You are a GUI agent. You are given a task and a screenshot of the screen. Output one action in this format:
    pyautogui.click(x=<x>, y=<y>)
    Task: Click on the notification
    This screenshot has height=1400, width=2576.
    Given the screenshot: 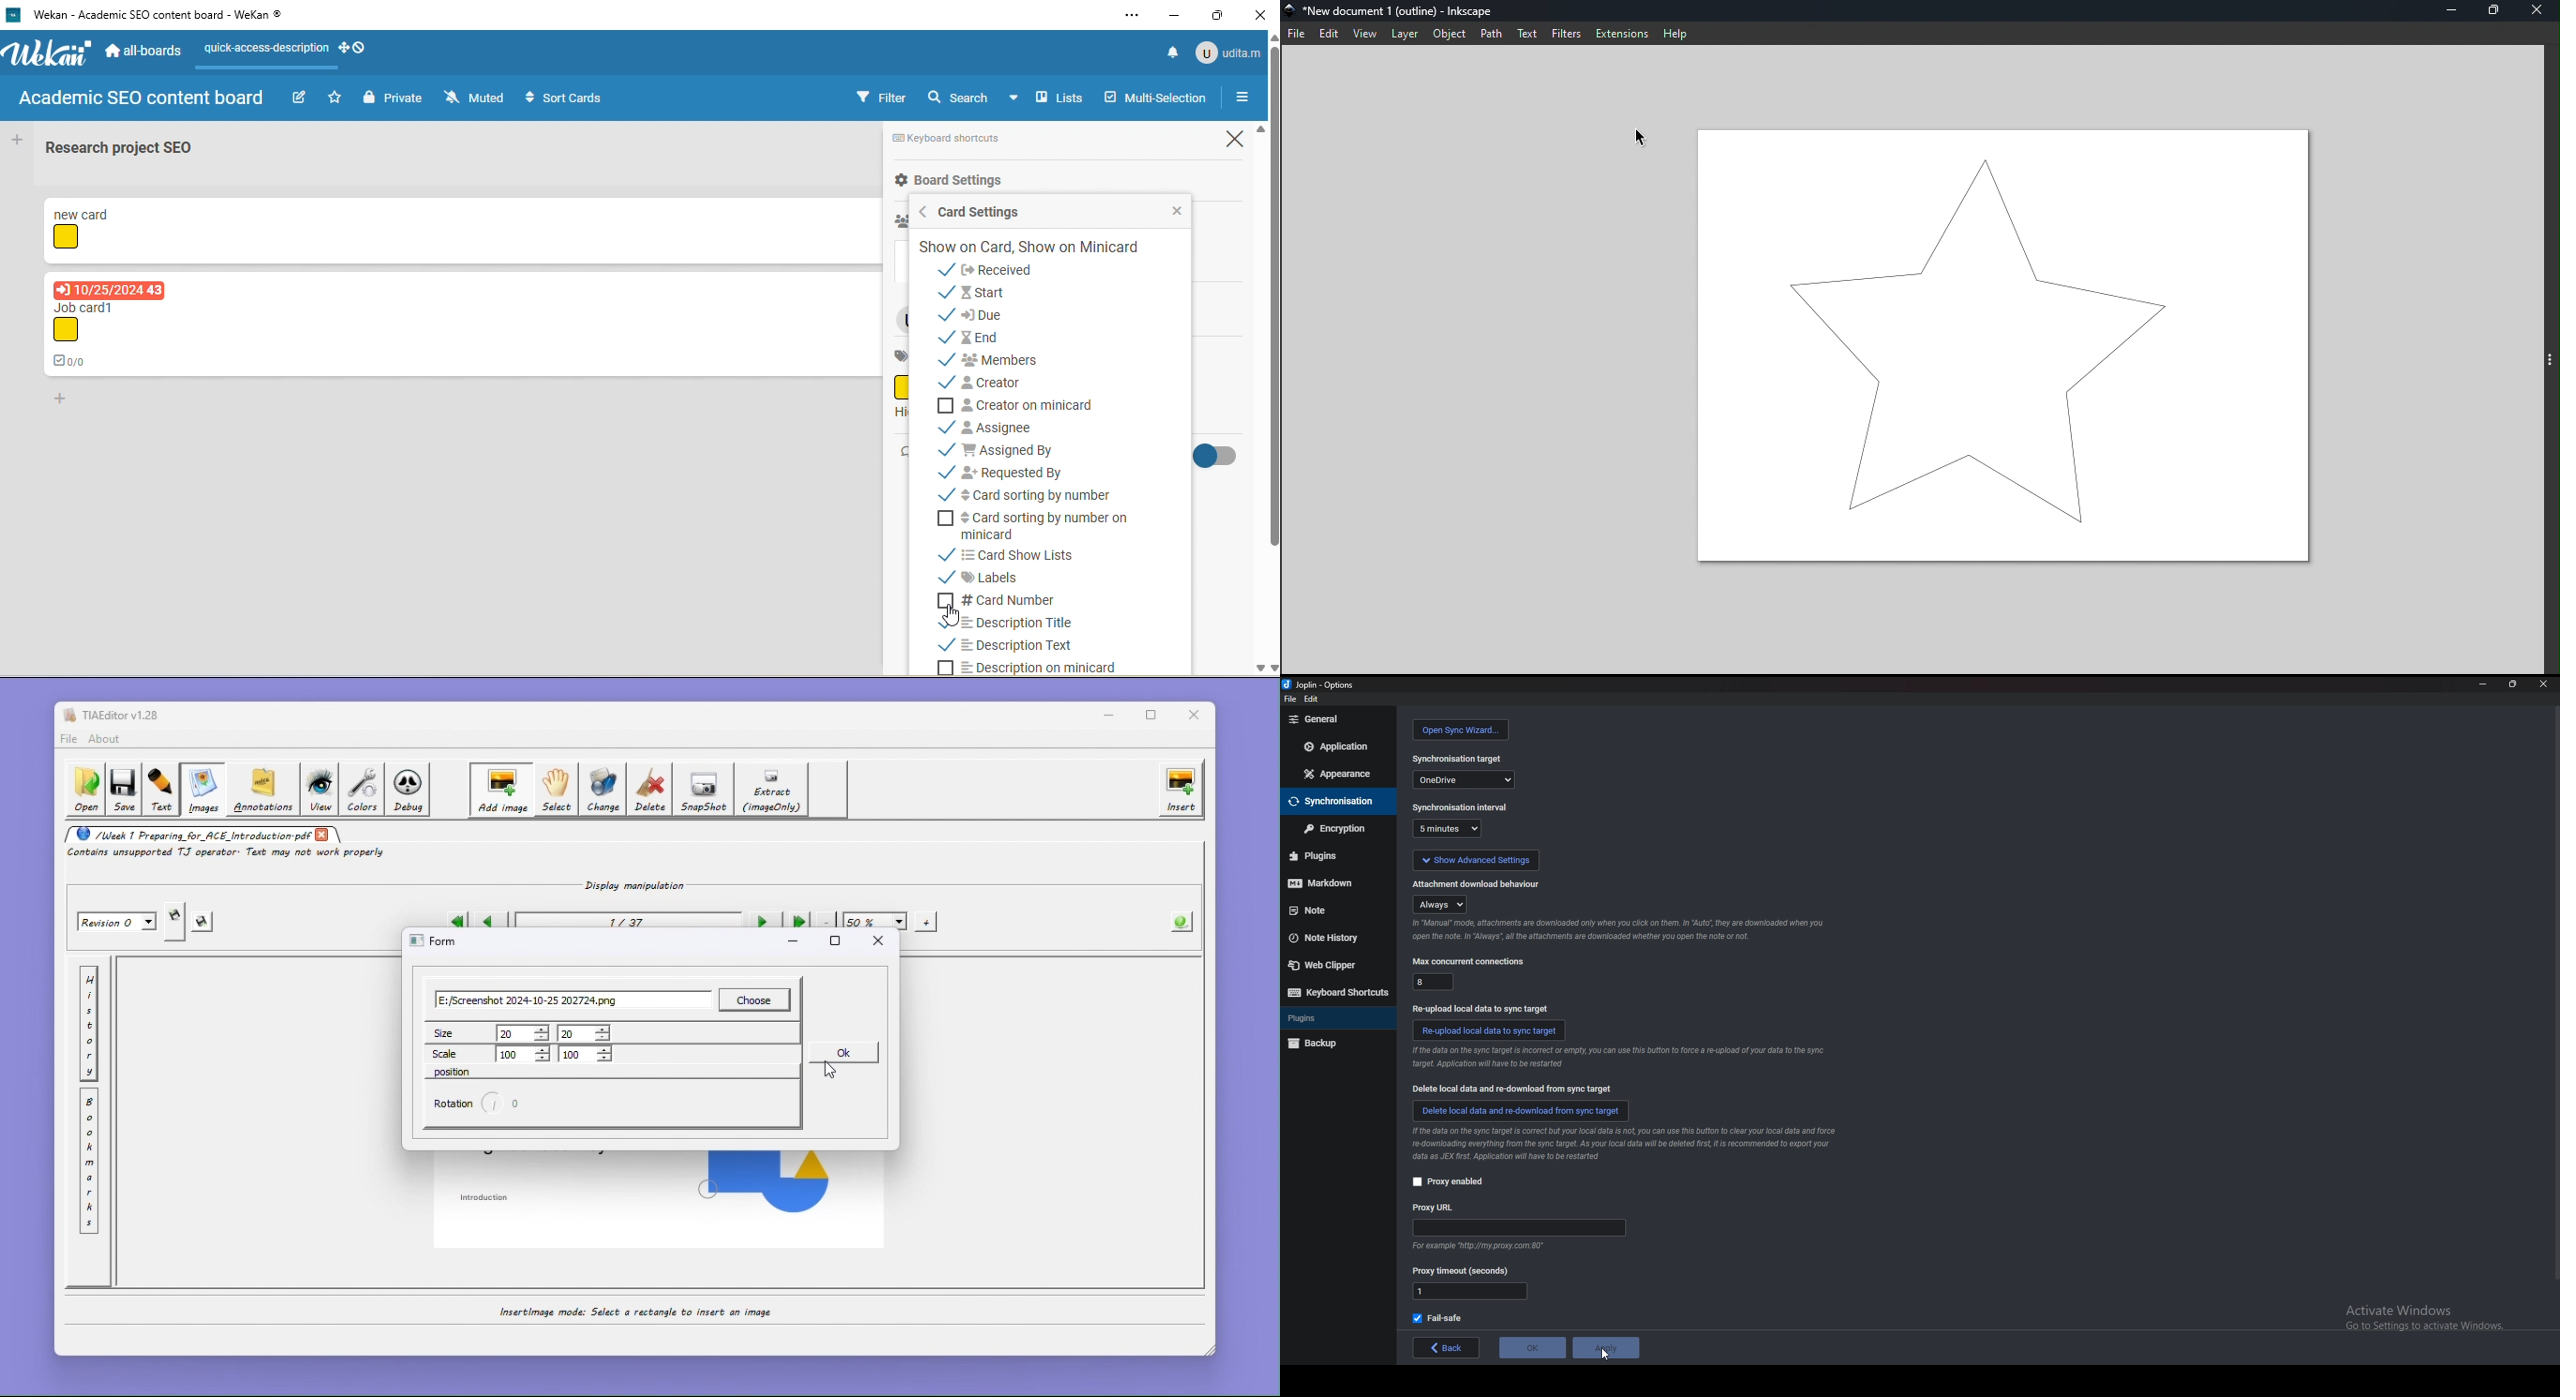 What is the action you would take?
    pyautogui.click(x=1167, y=53)
    